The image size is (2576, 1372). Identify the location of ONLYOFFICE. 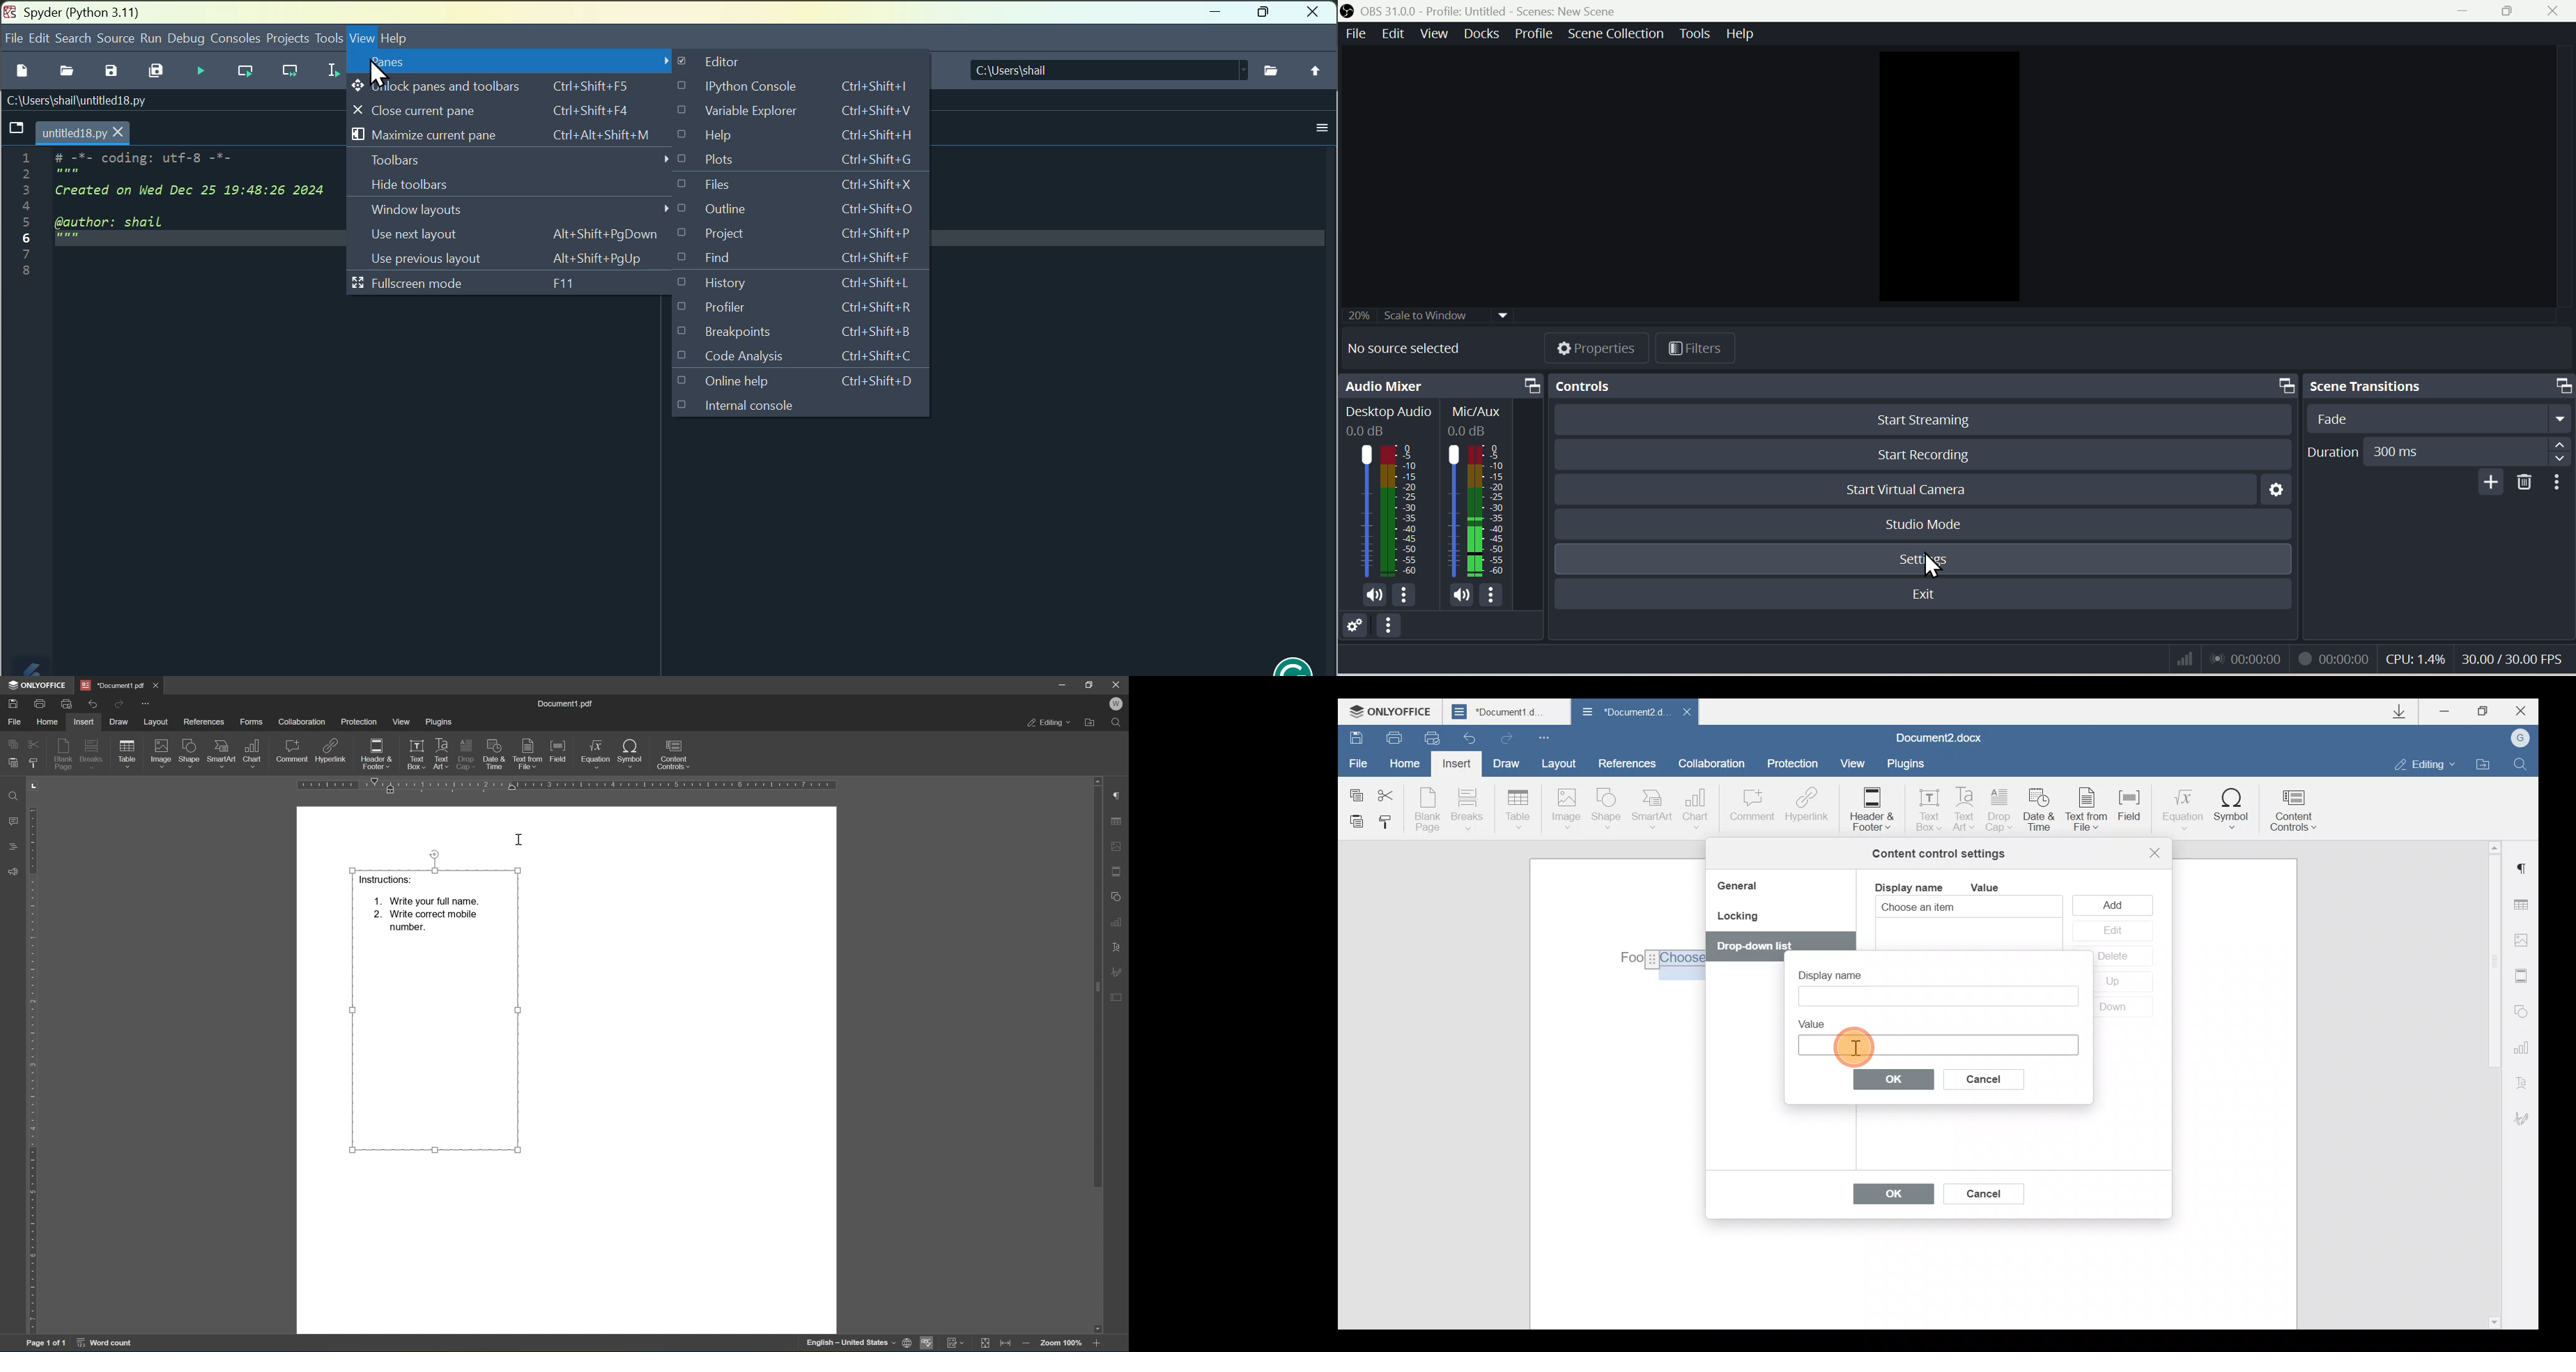
(1393, 711).